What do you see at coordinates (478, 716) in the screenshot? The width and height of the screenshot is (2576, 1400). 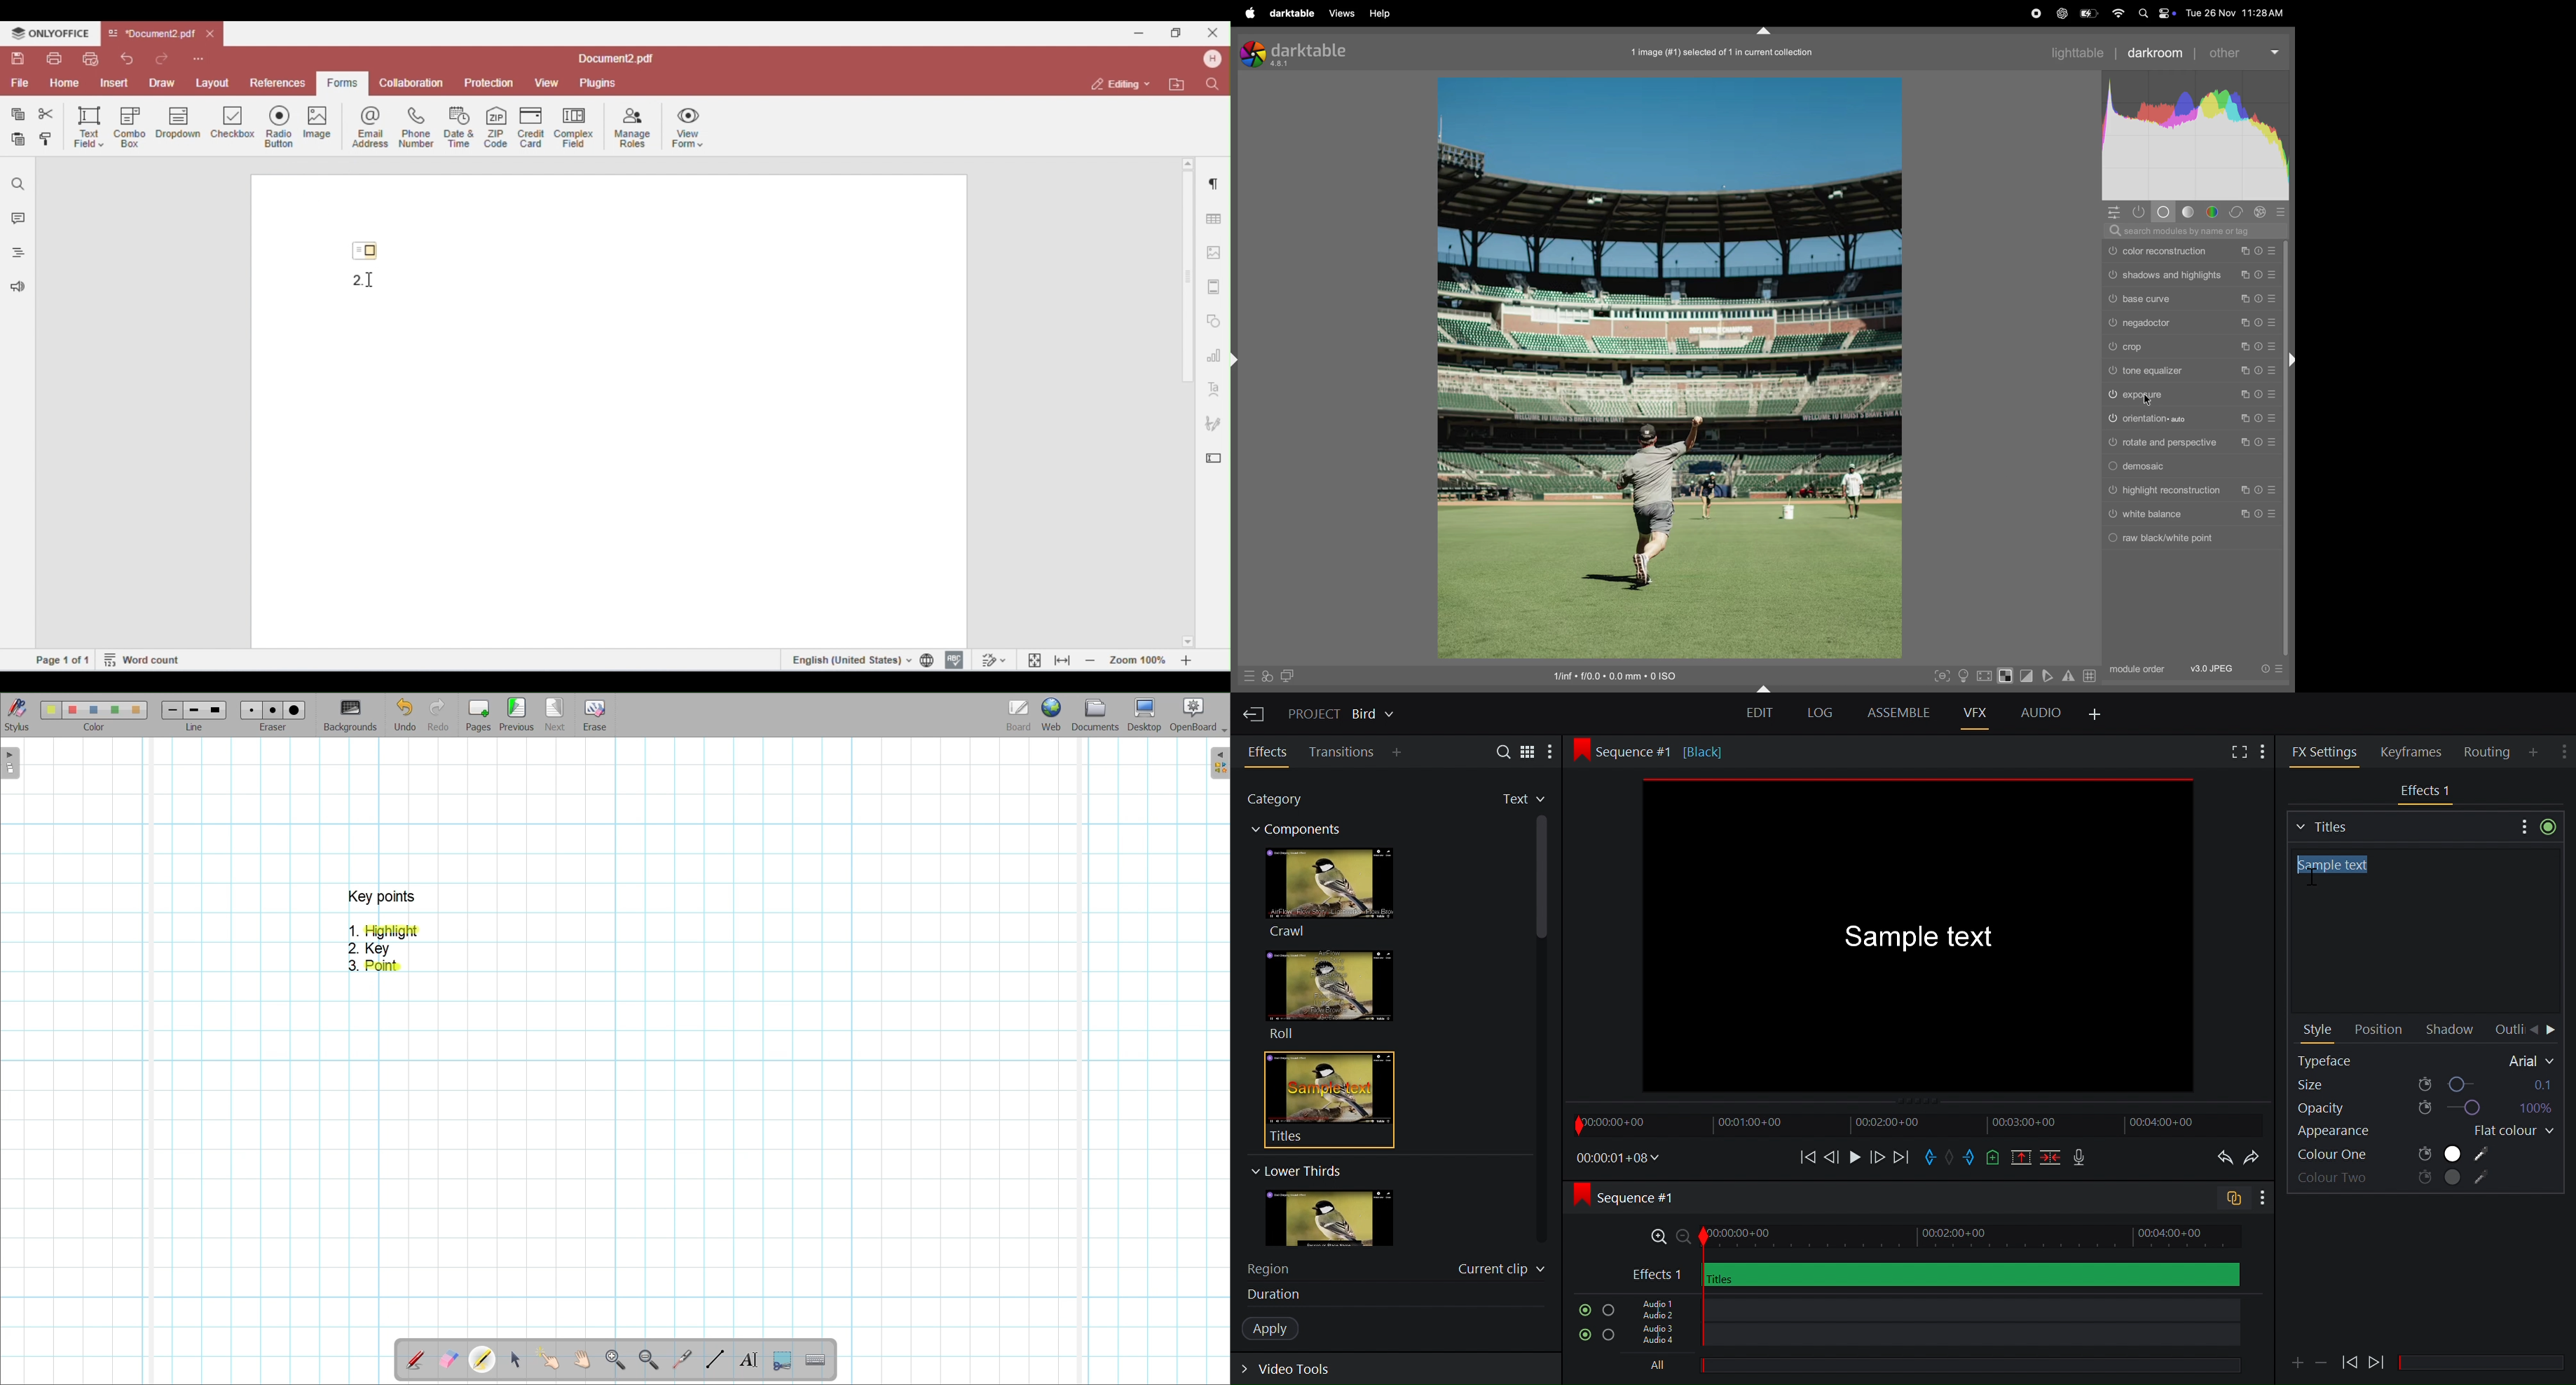 I see `Add page` at bounding box center [478, 716].